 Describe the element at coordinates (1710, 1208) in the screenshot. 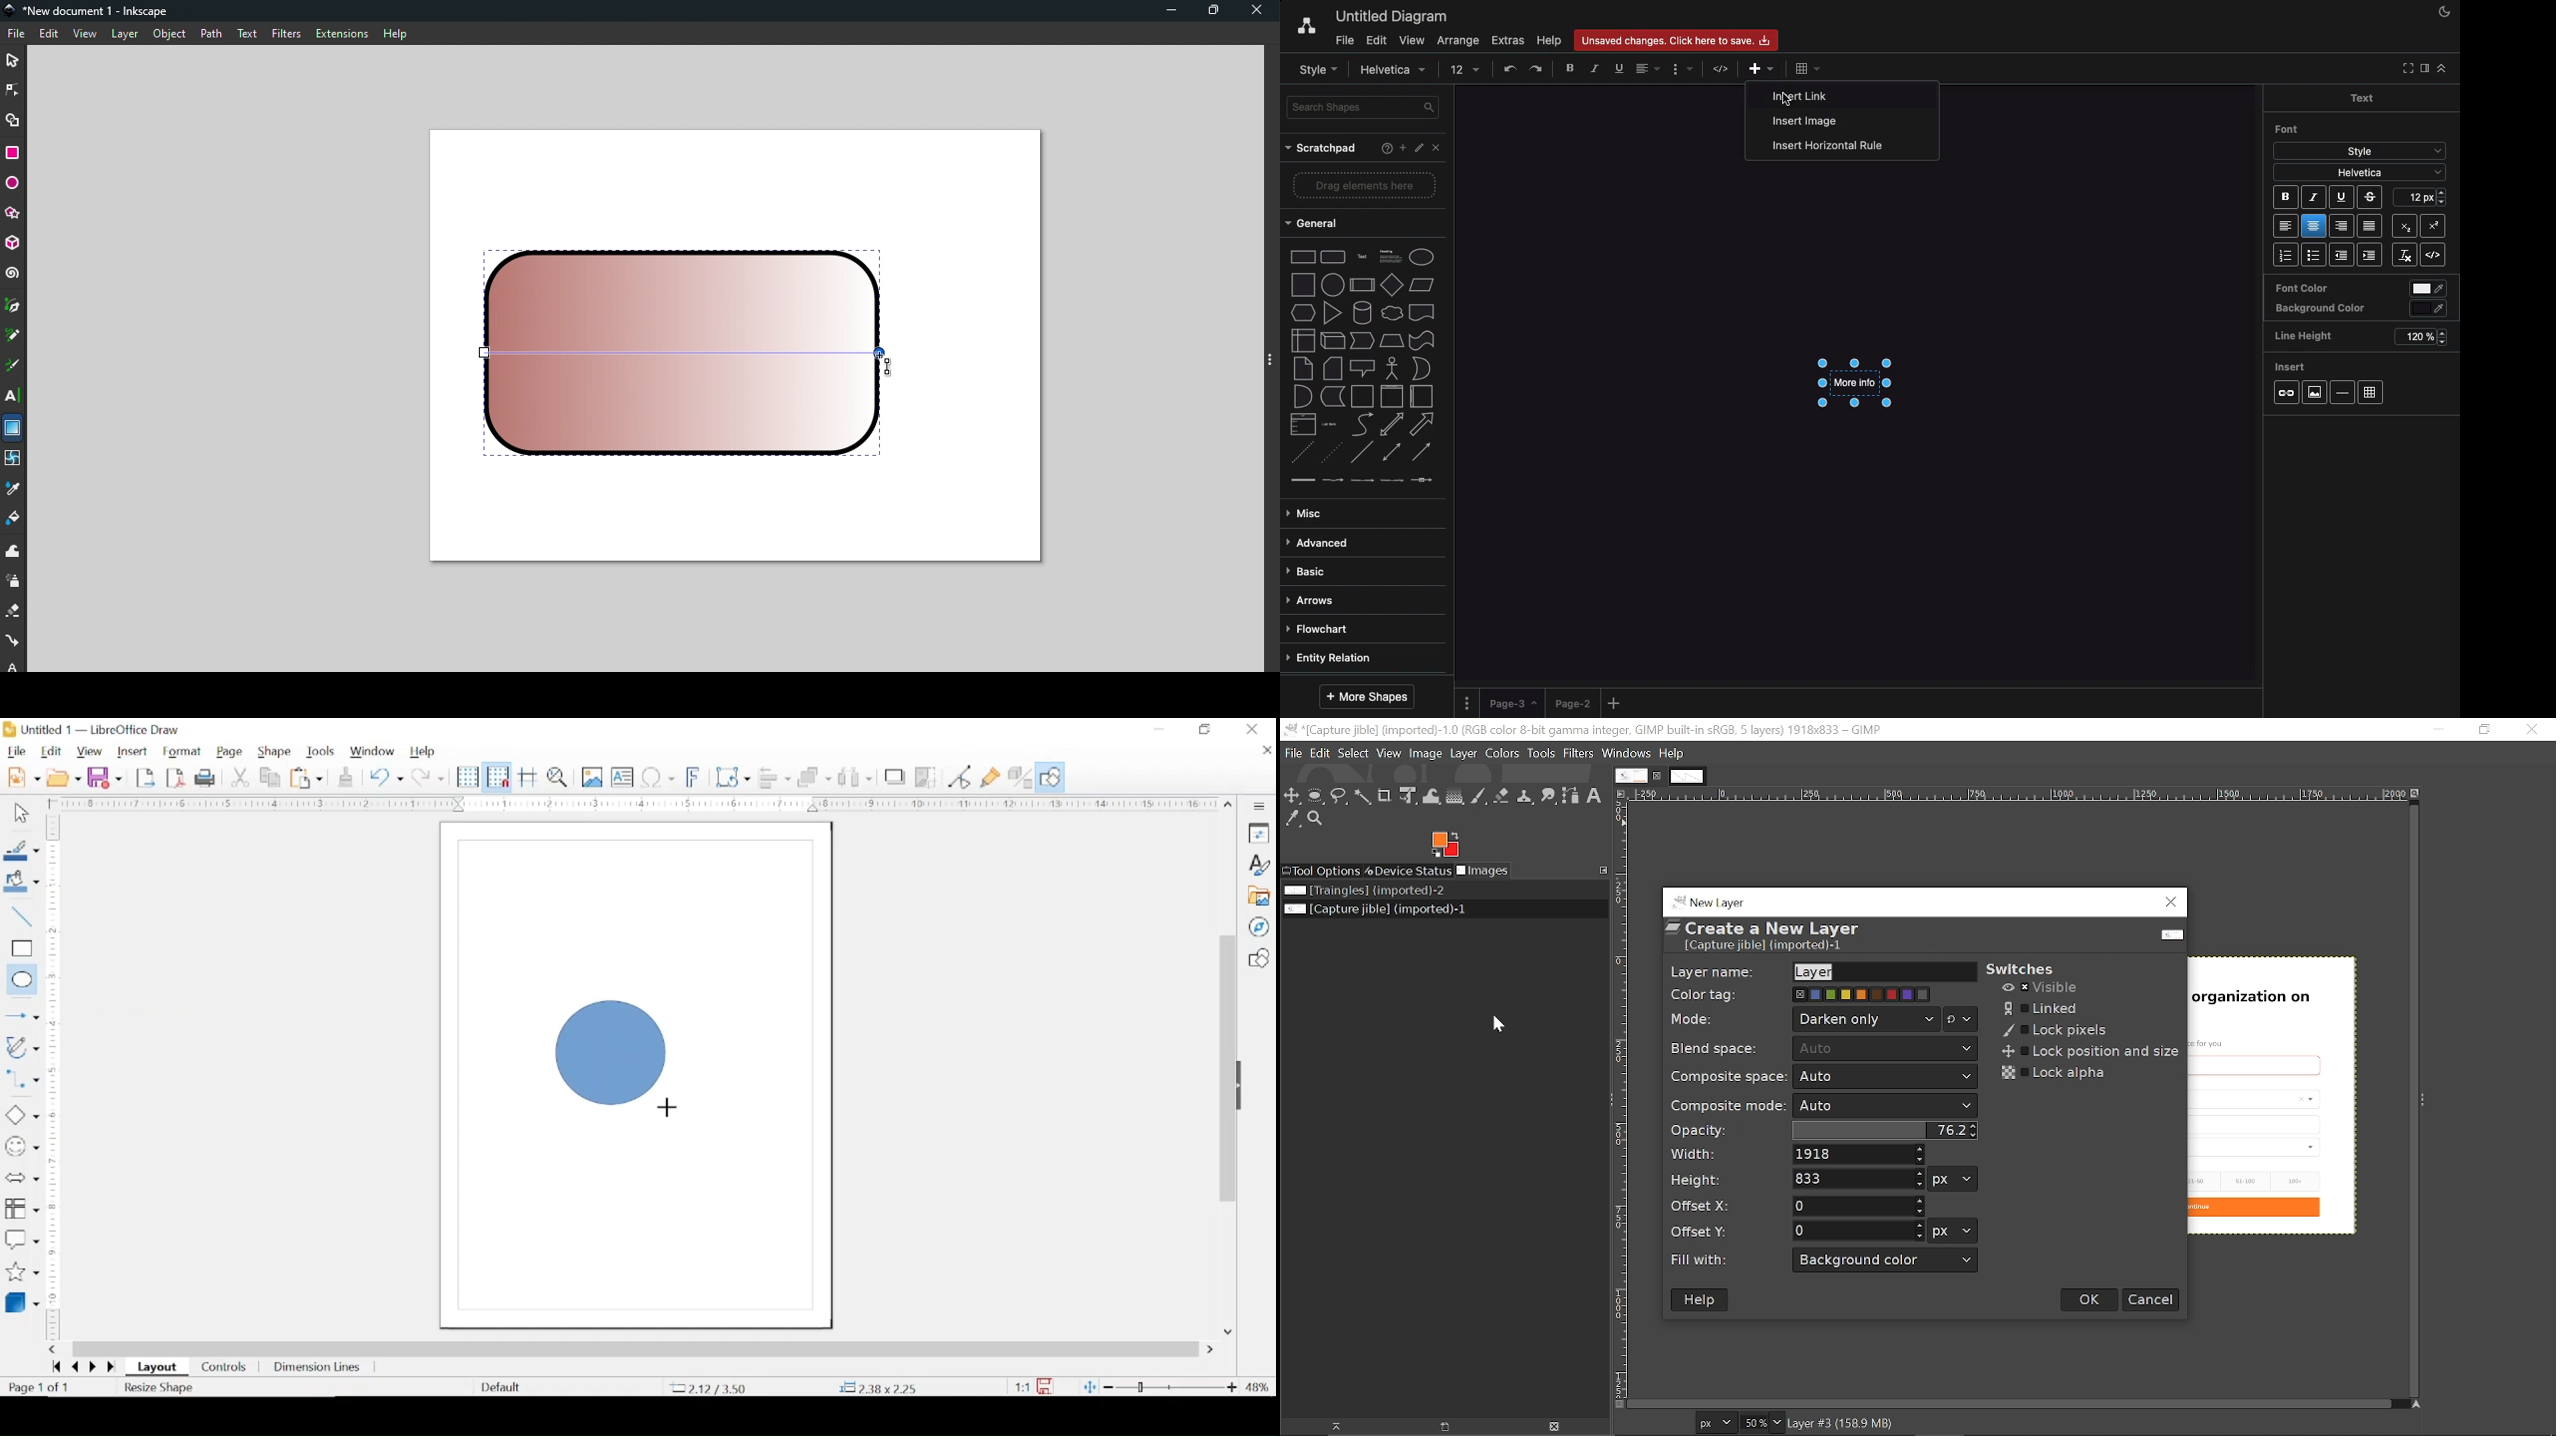

I see `Offset X:` at that location.